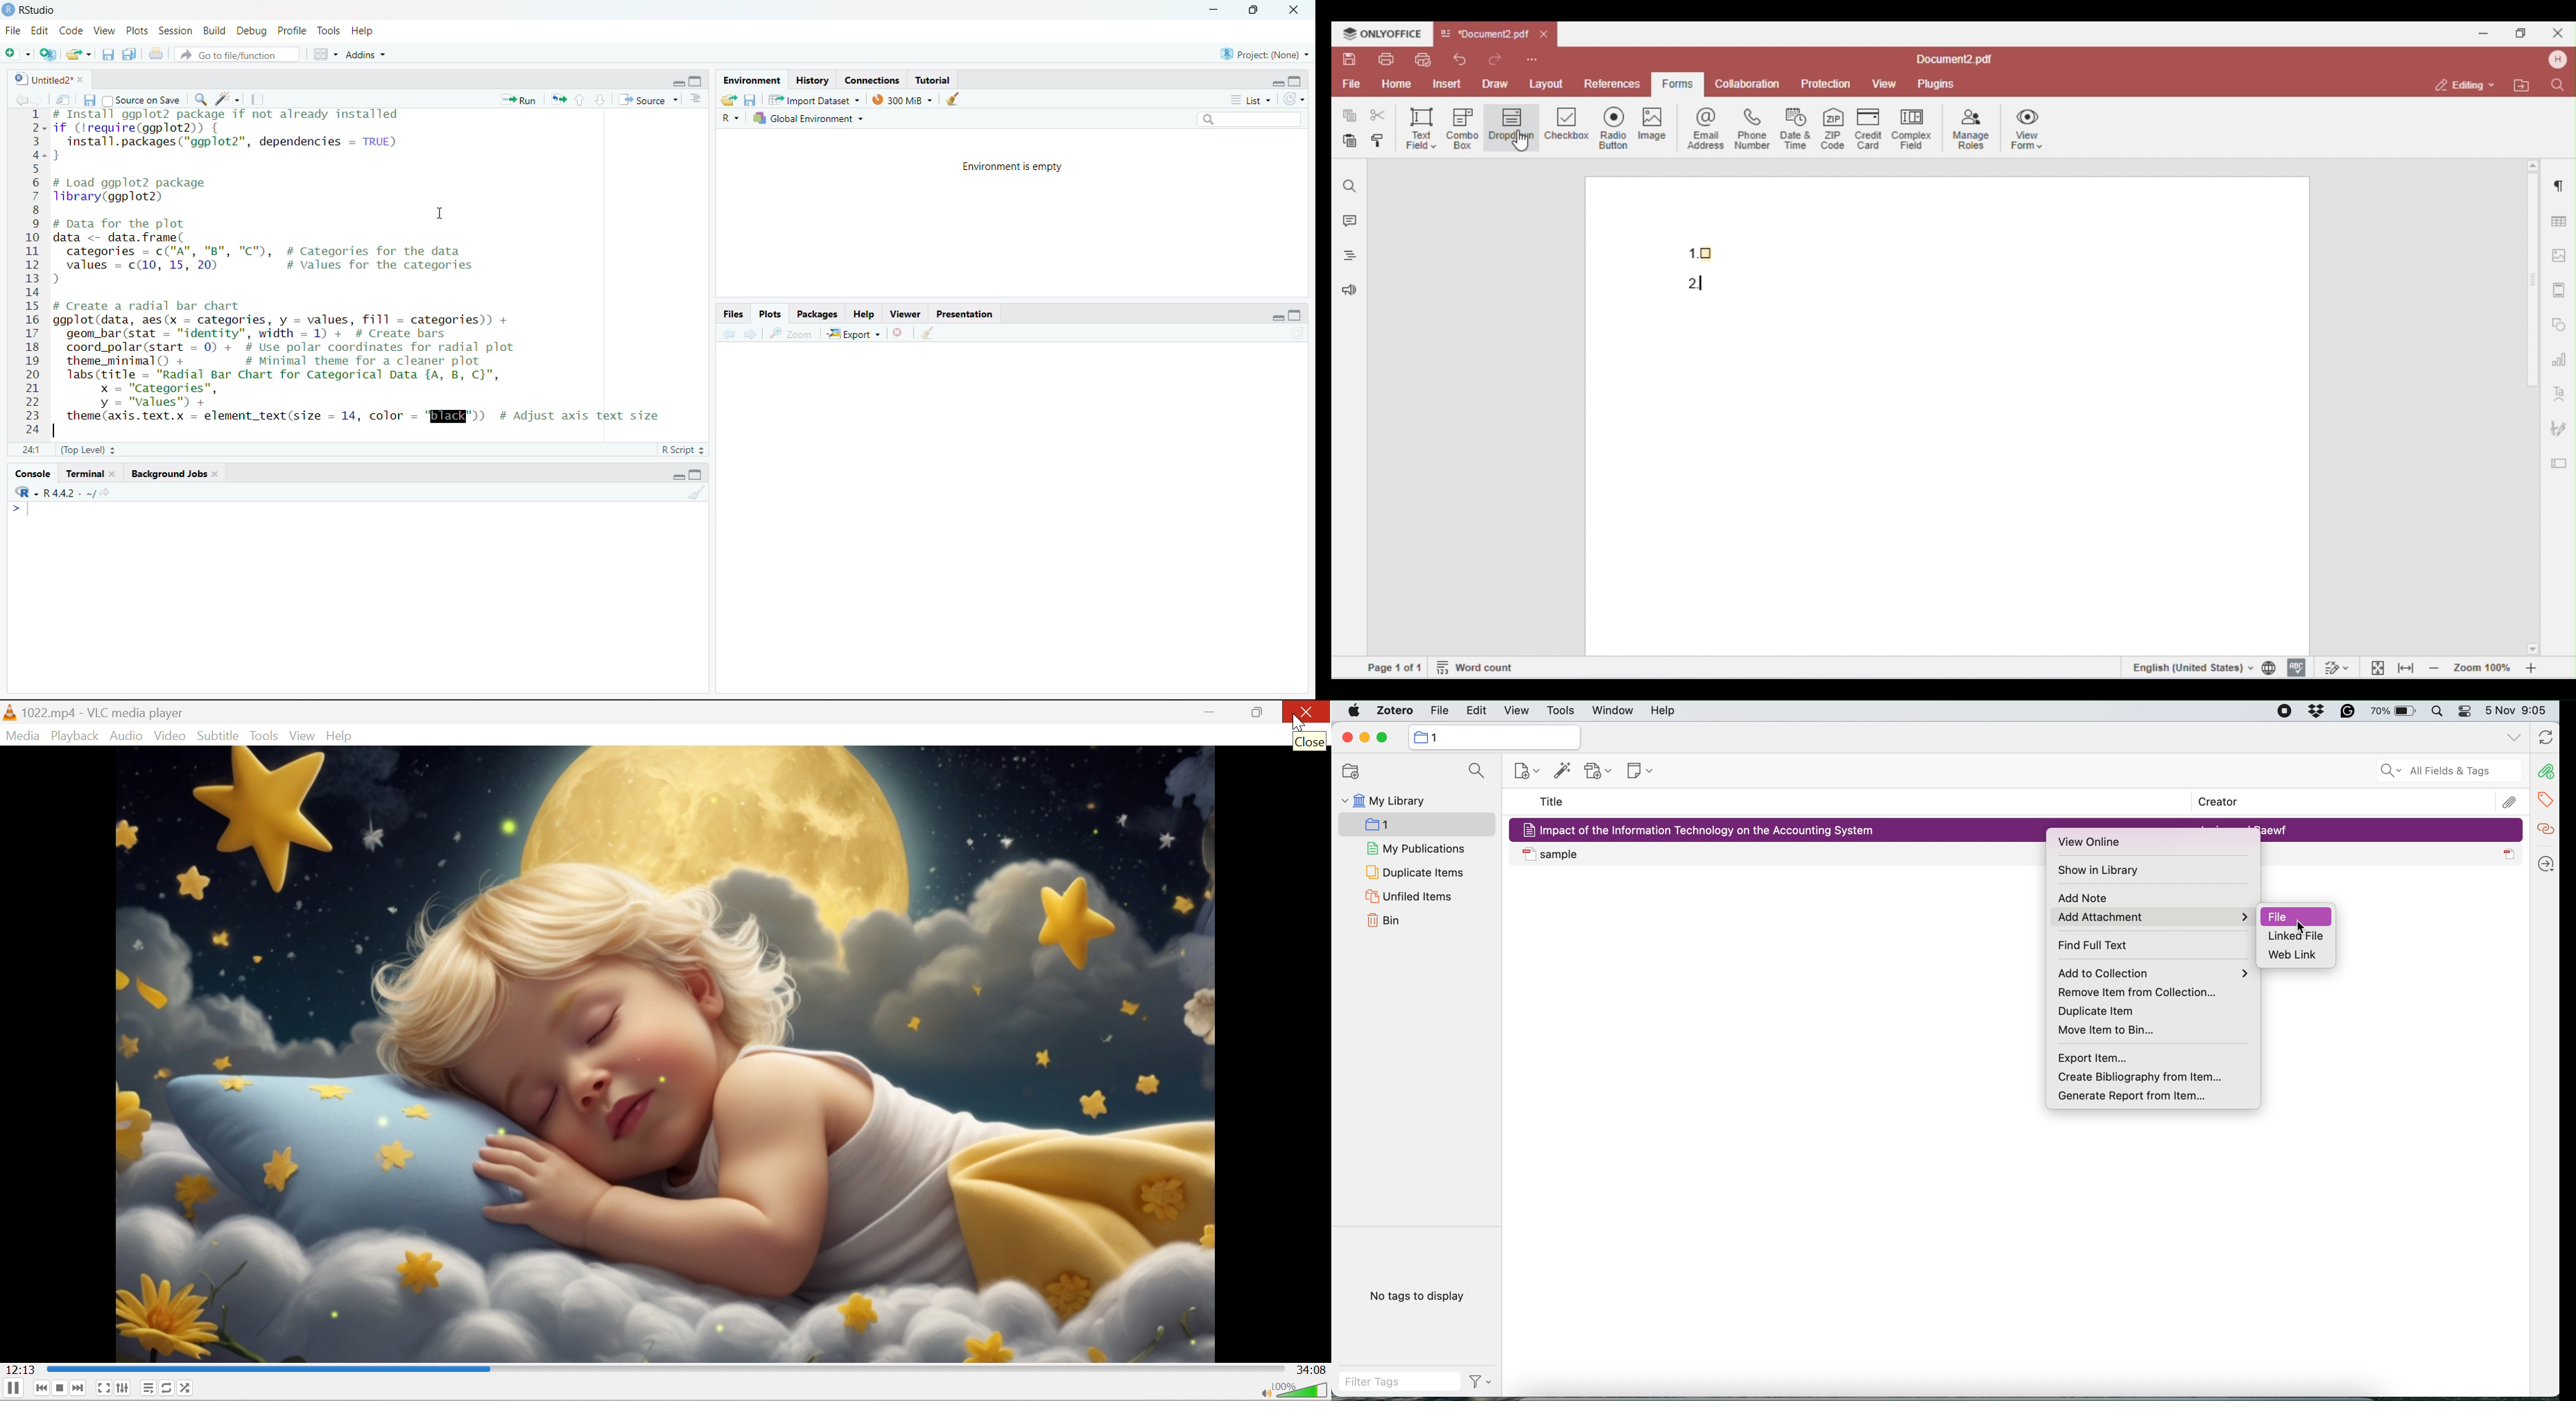 This screenshot has height=1428, width=2576. I want to click on Presentation, so click(968, 315).